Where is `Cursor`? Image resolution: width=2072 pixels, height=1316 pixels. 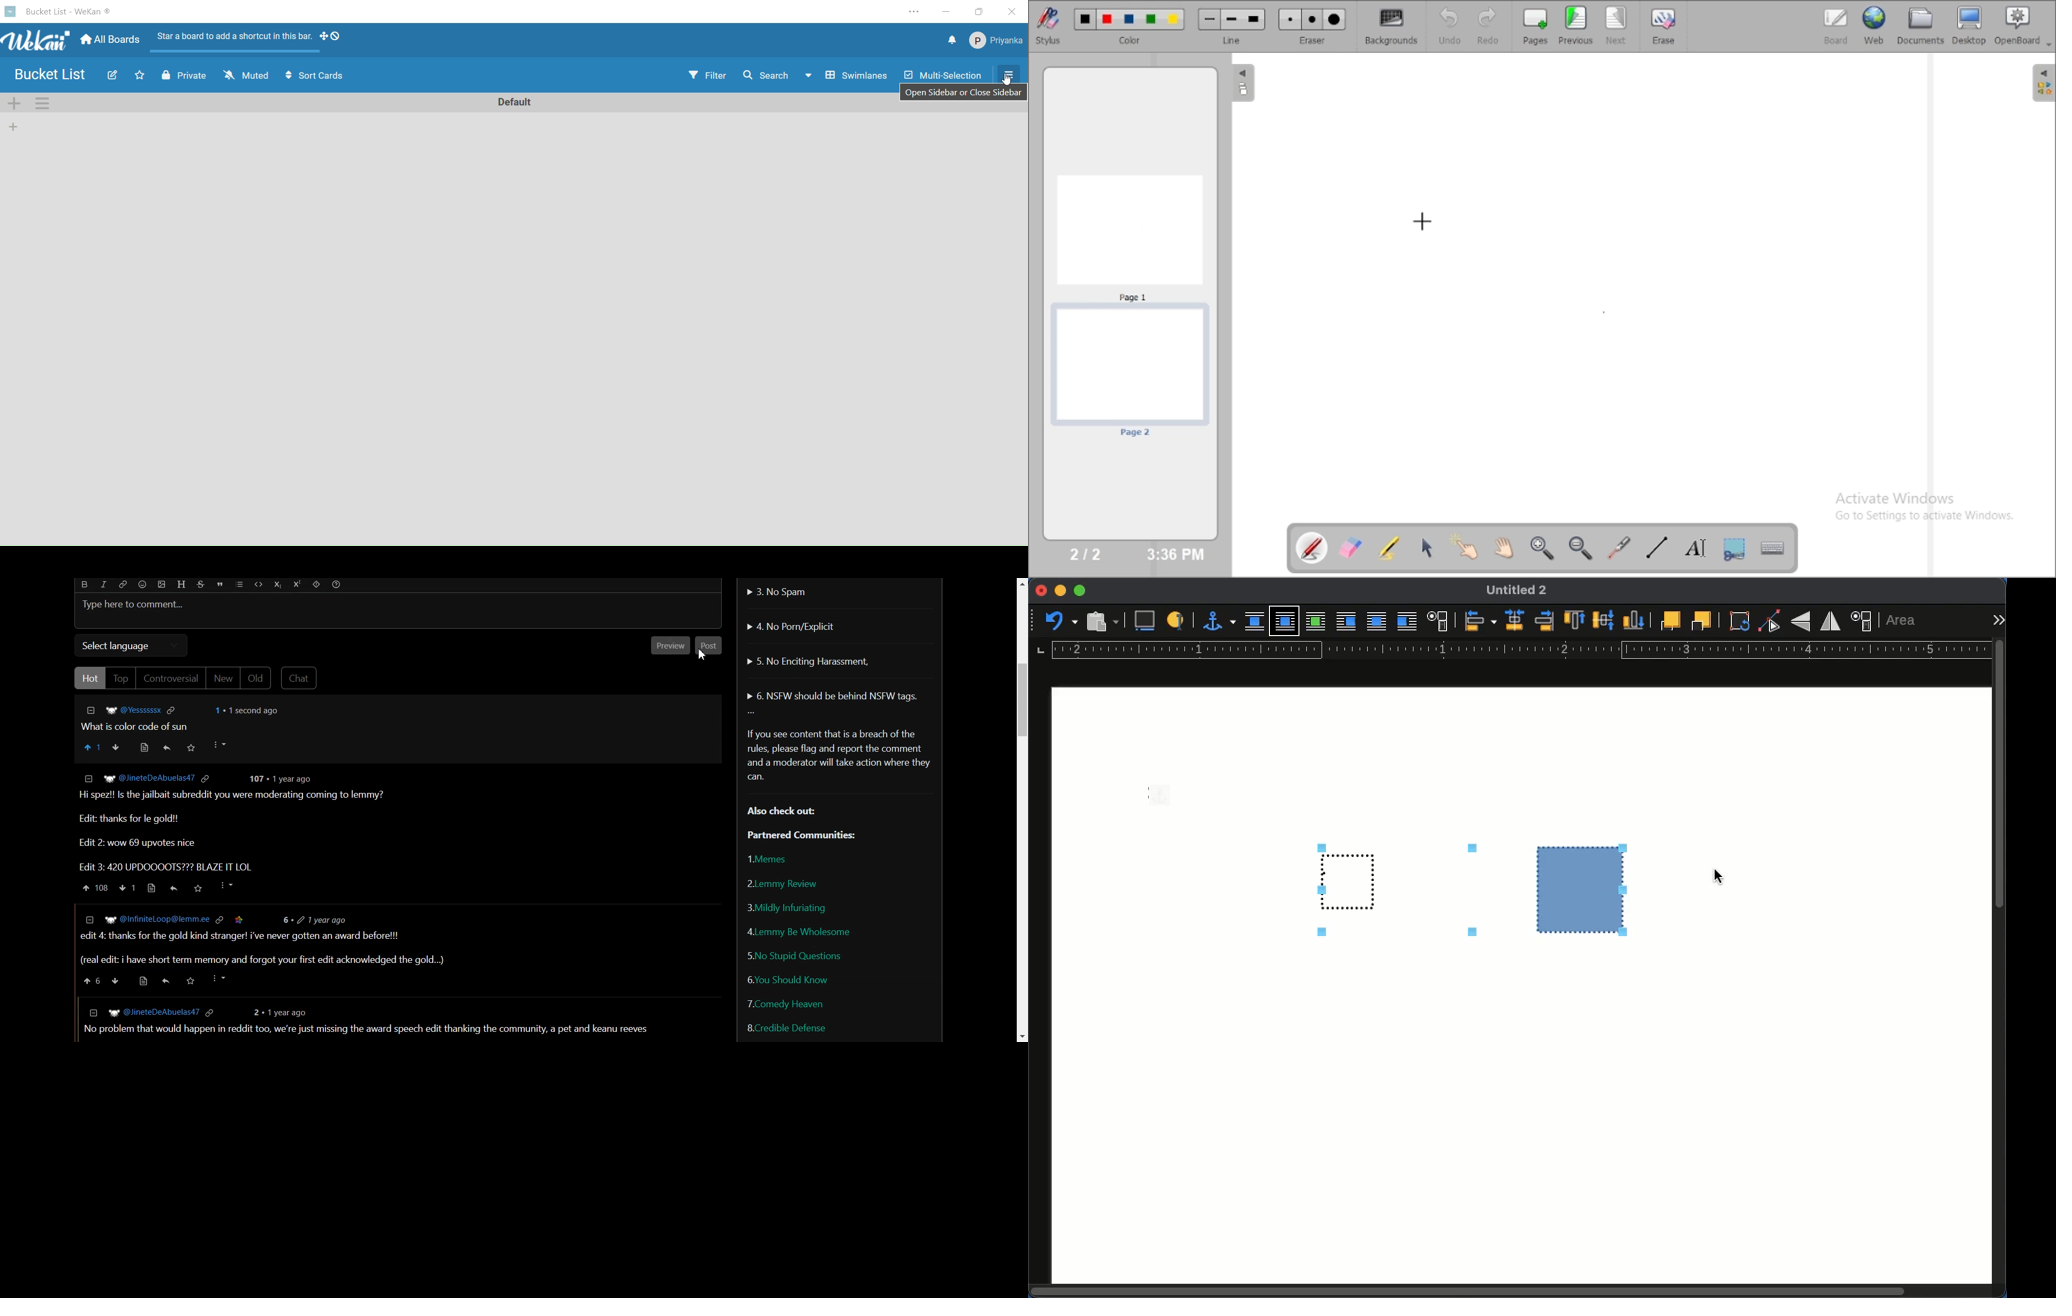
Cursor is located at coordinates (1719, 875).